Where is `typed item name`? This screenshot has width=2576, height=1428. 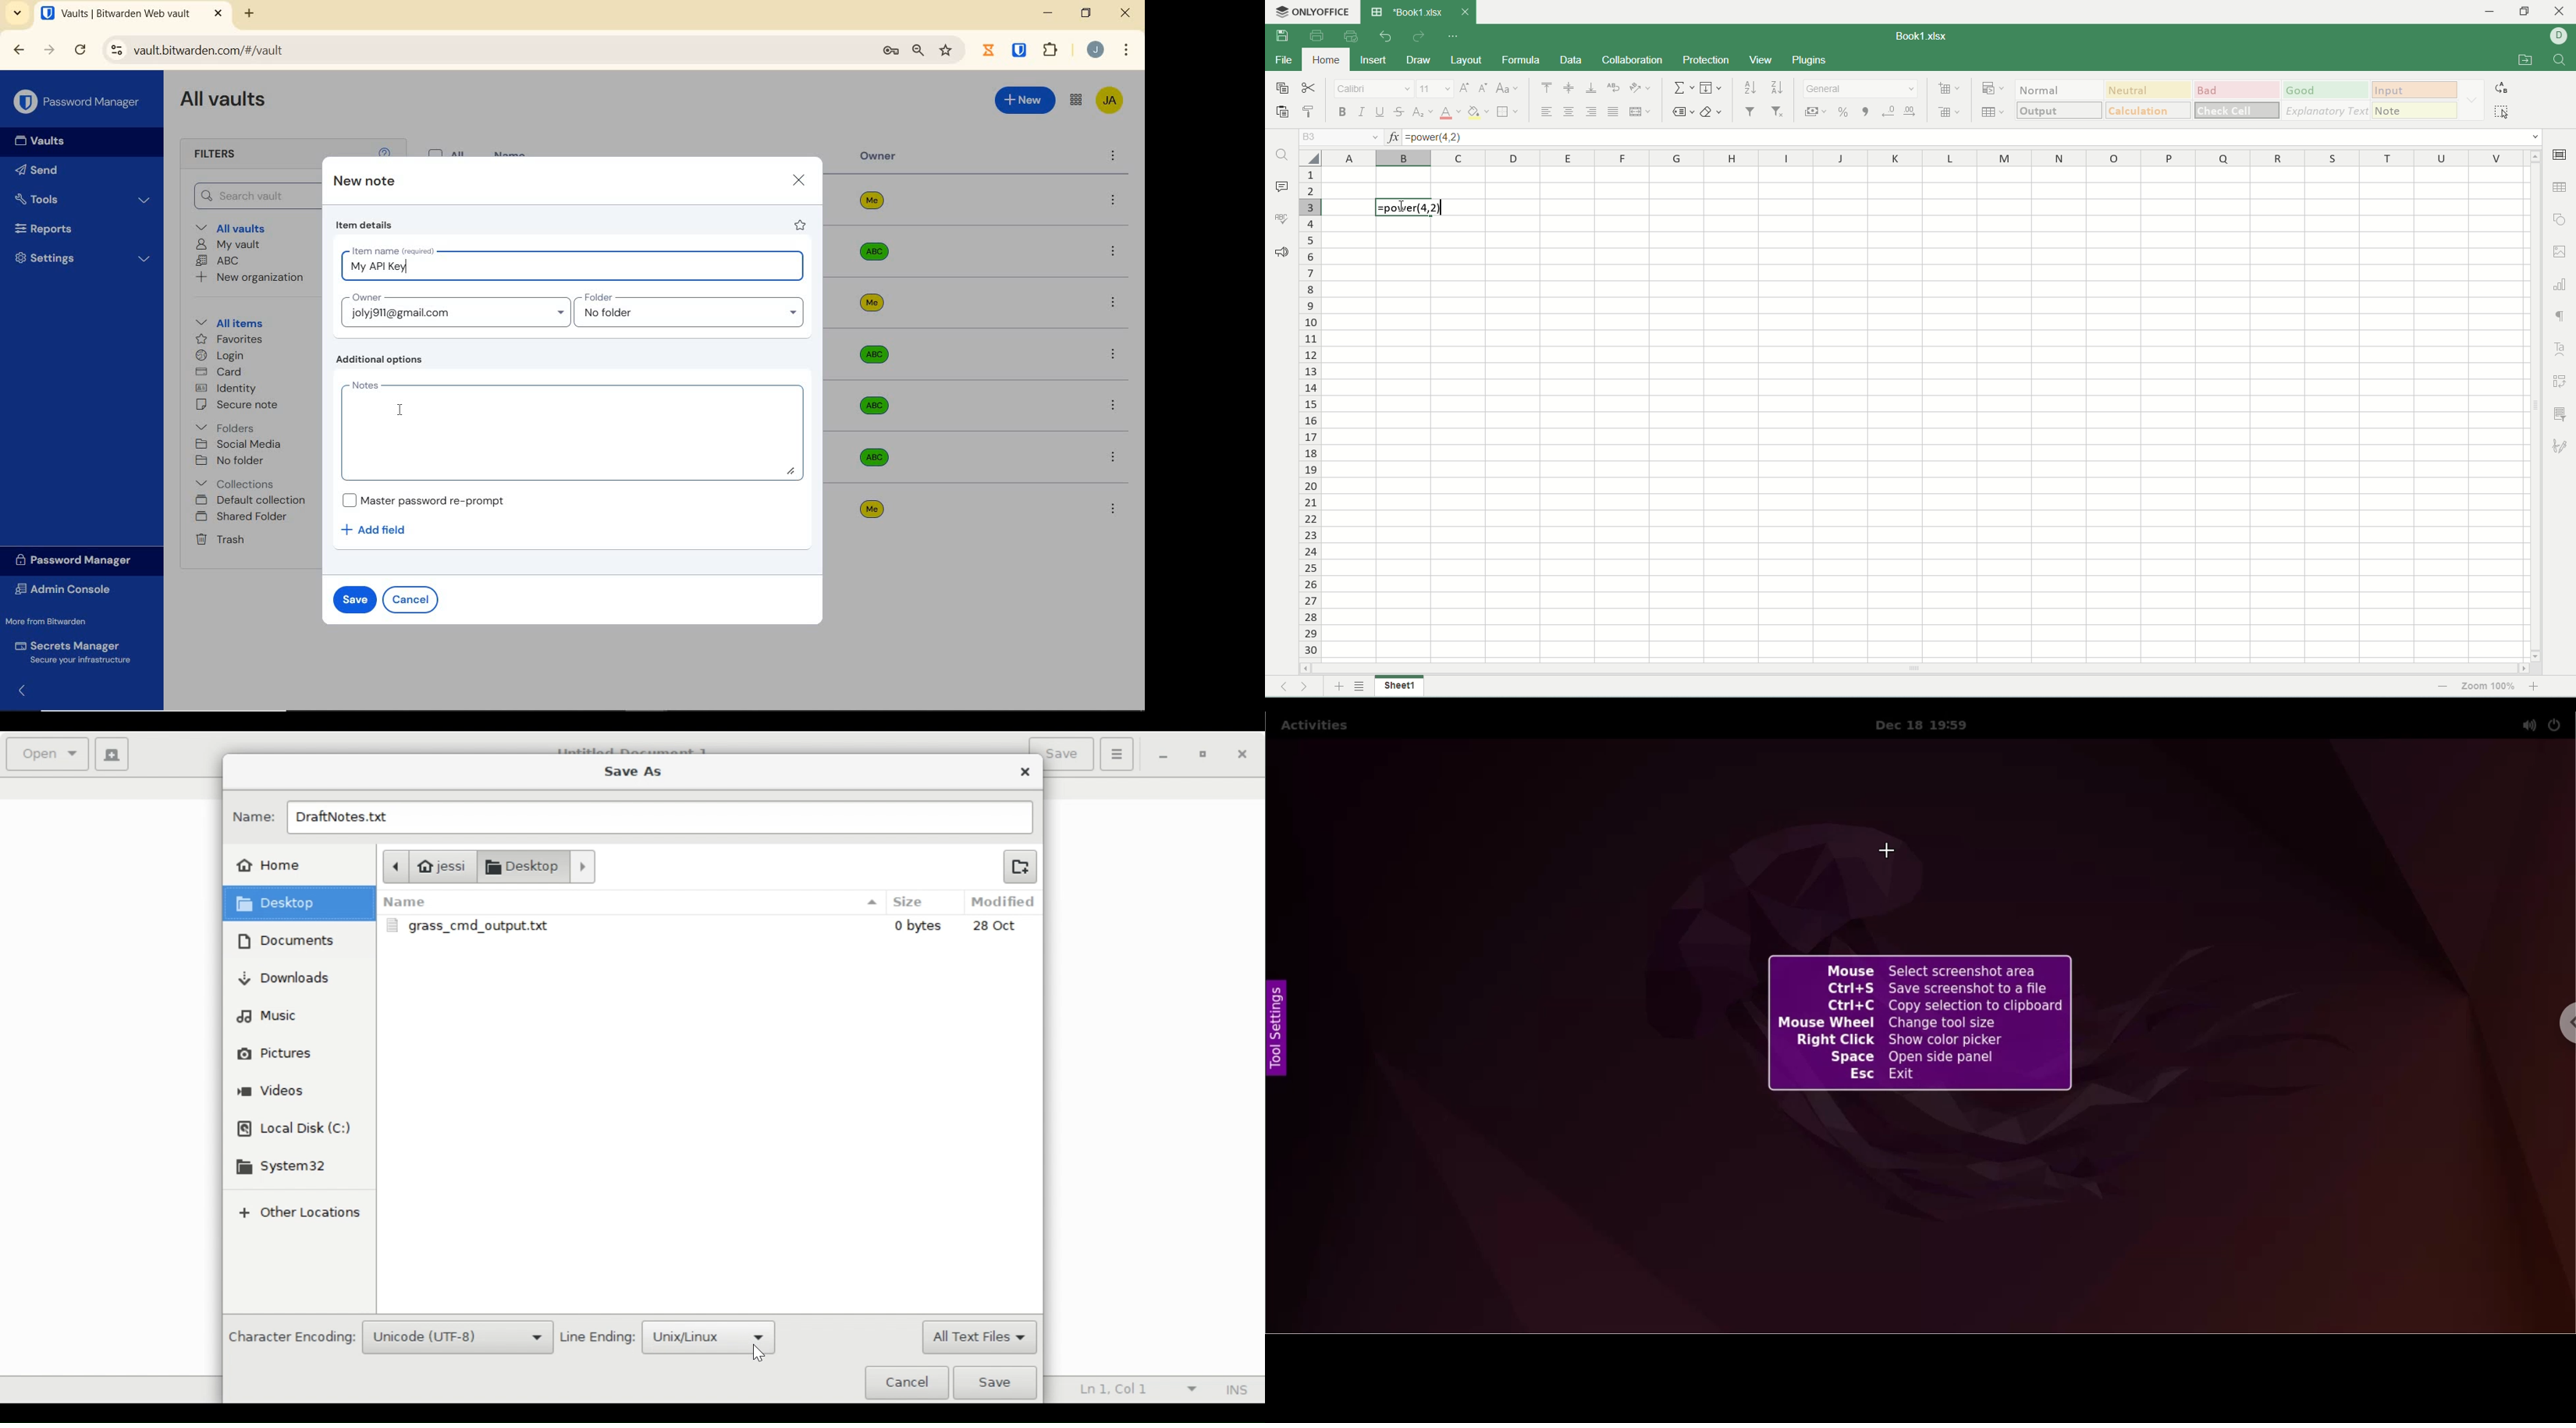 typed item name is located at coordinates (378, 267).